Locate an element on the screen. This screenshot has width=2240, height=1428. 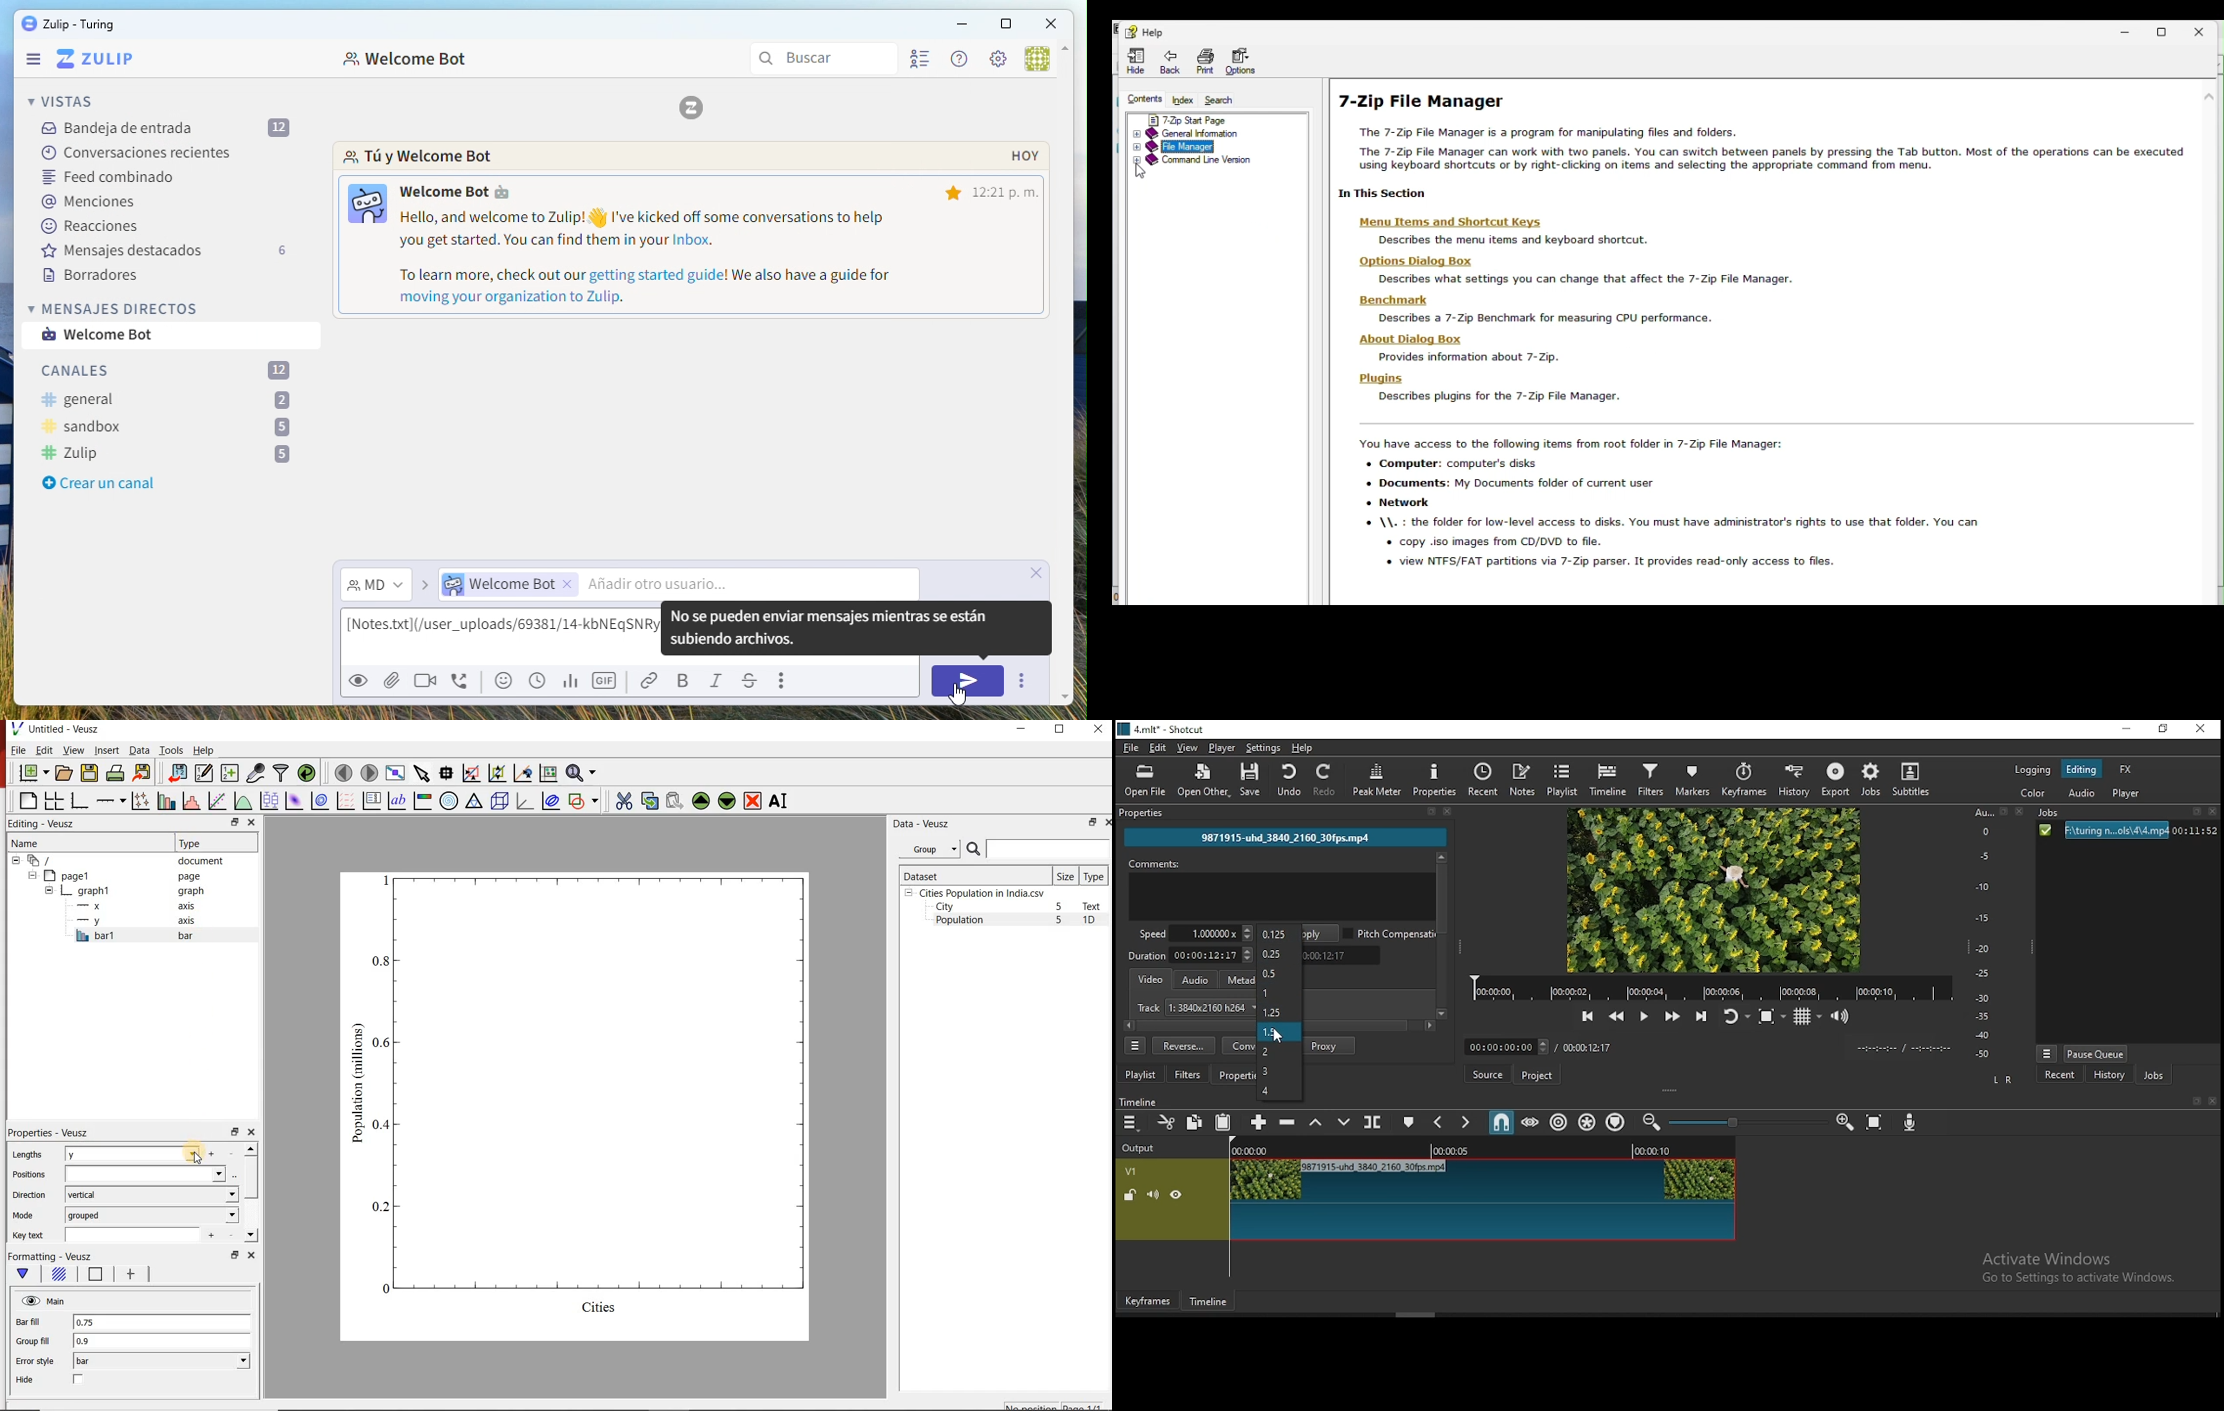
timeline settings is located at coordinates (1132, 1122).